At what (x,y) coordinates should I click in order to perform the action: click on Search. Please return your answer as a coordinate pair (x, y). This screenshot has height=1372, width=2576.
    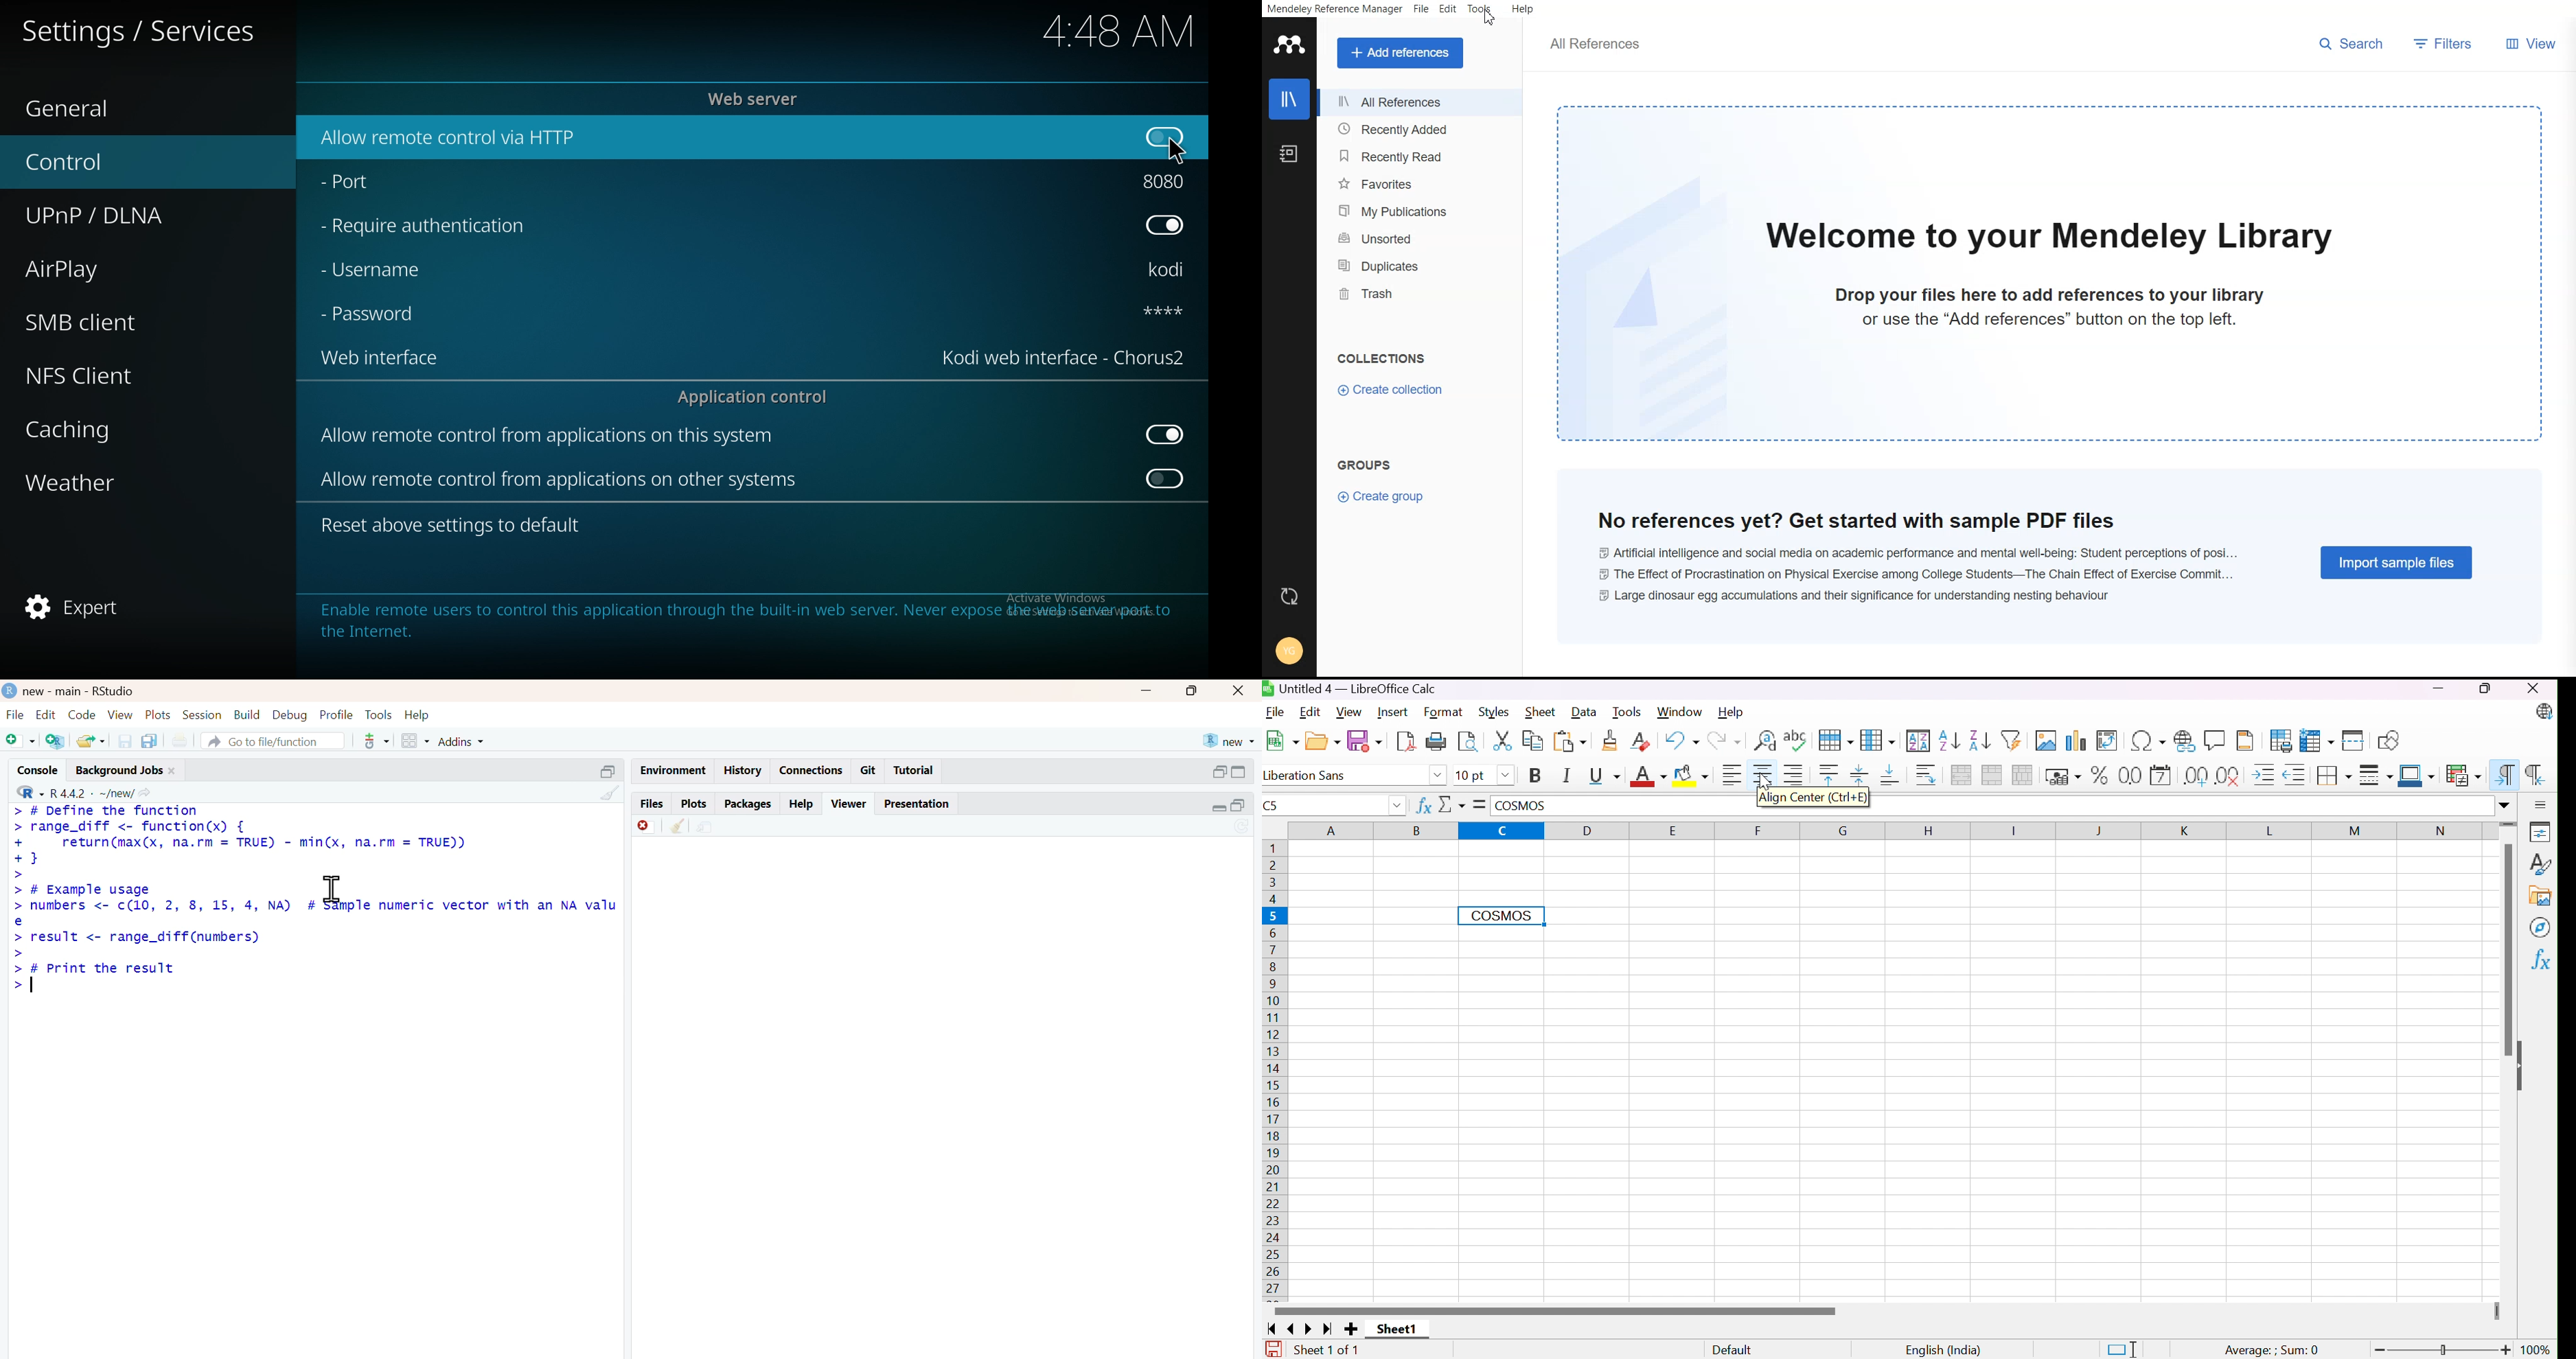
    Looking at the image, I should click on (2352, 46).